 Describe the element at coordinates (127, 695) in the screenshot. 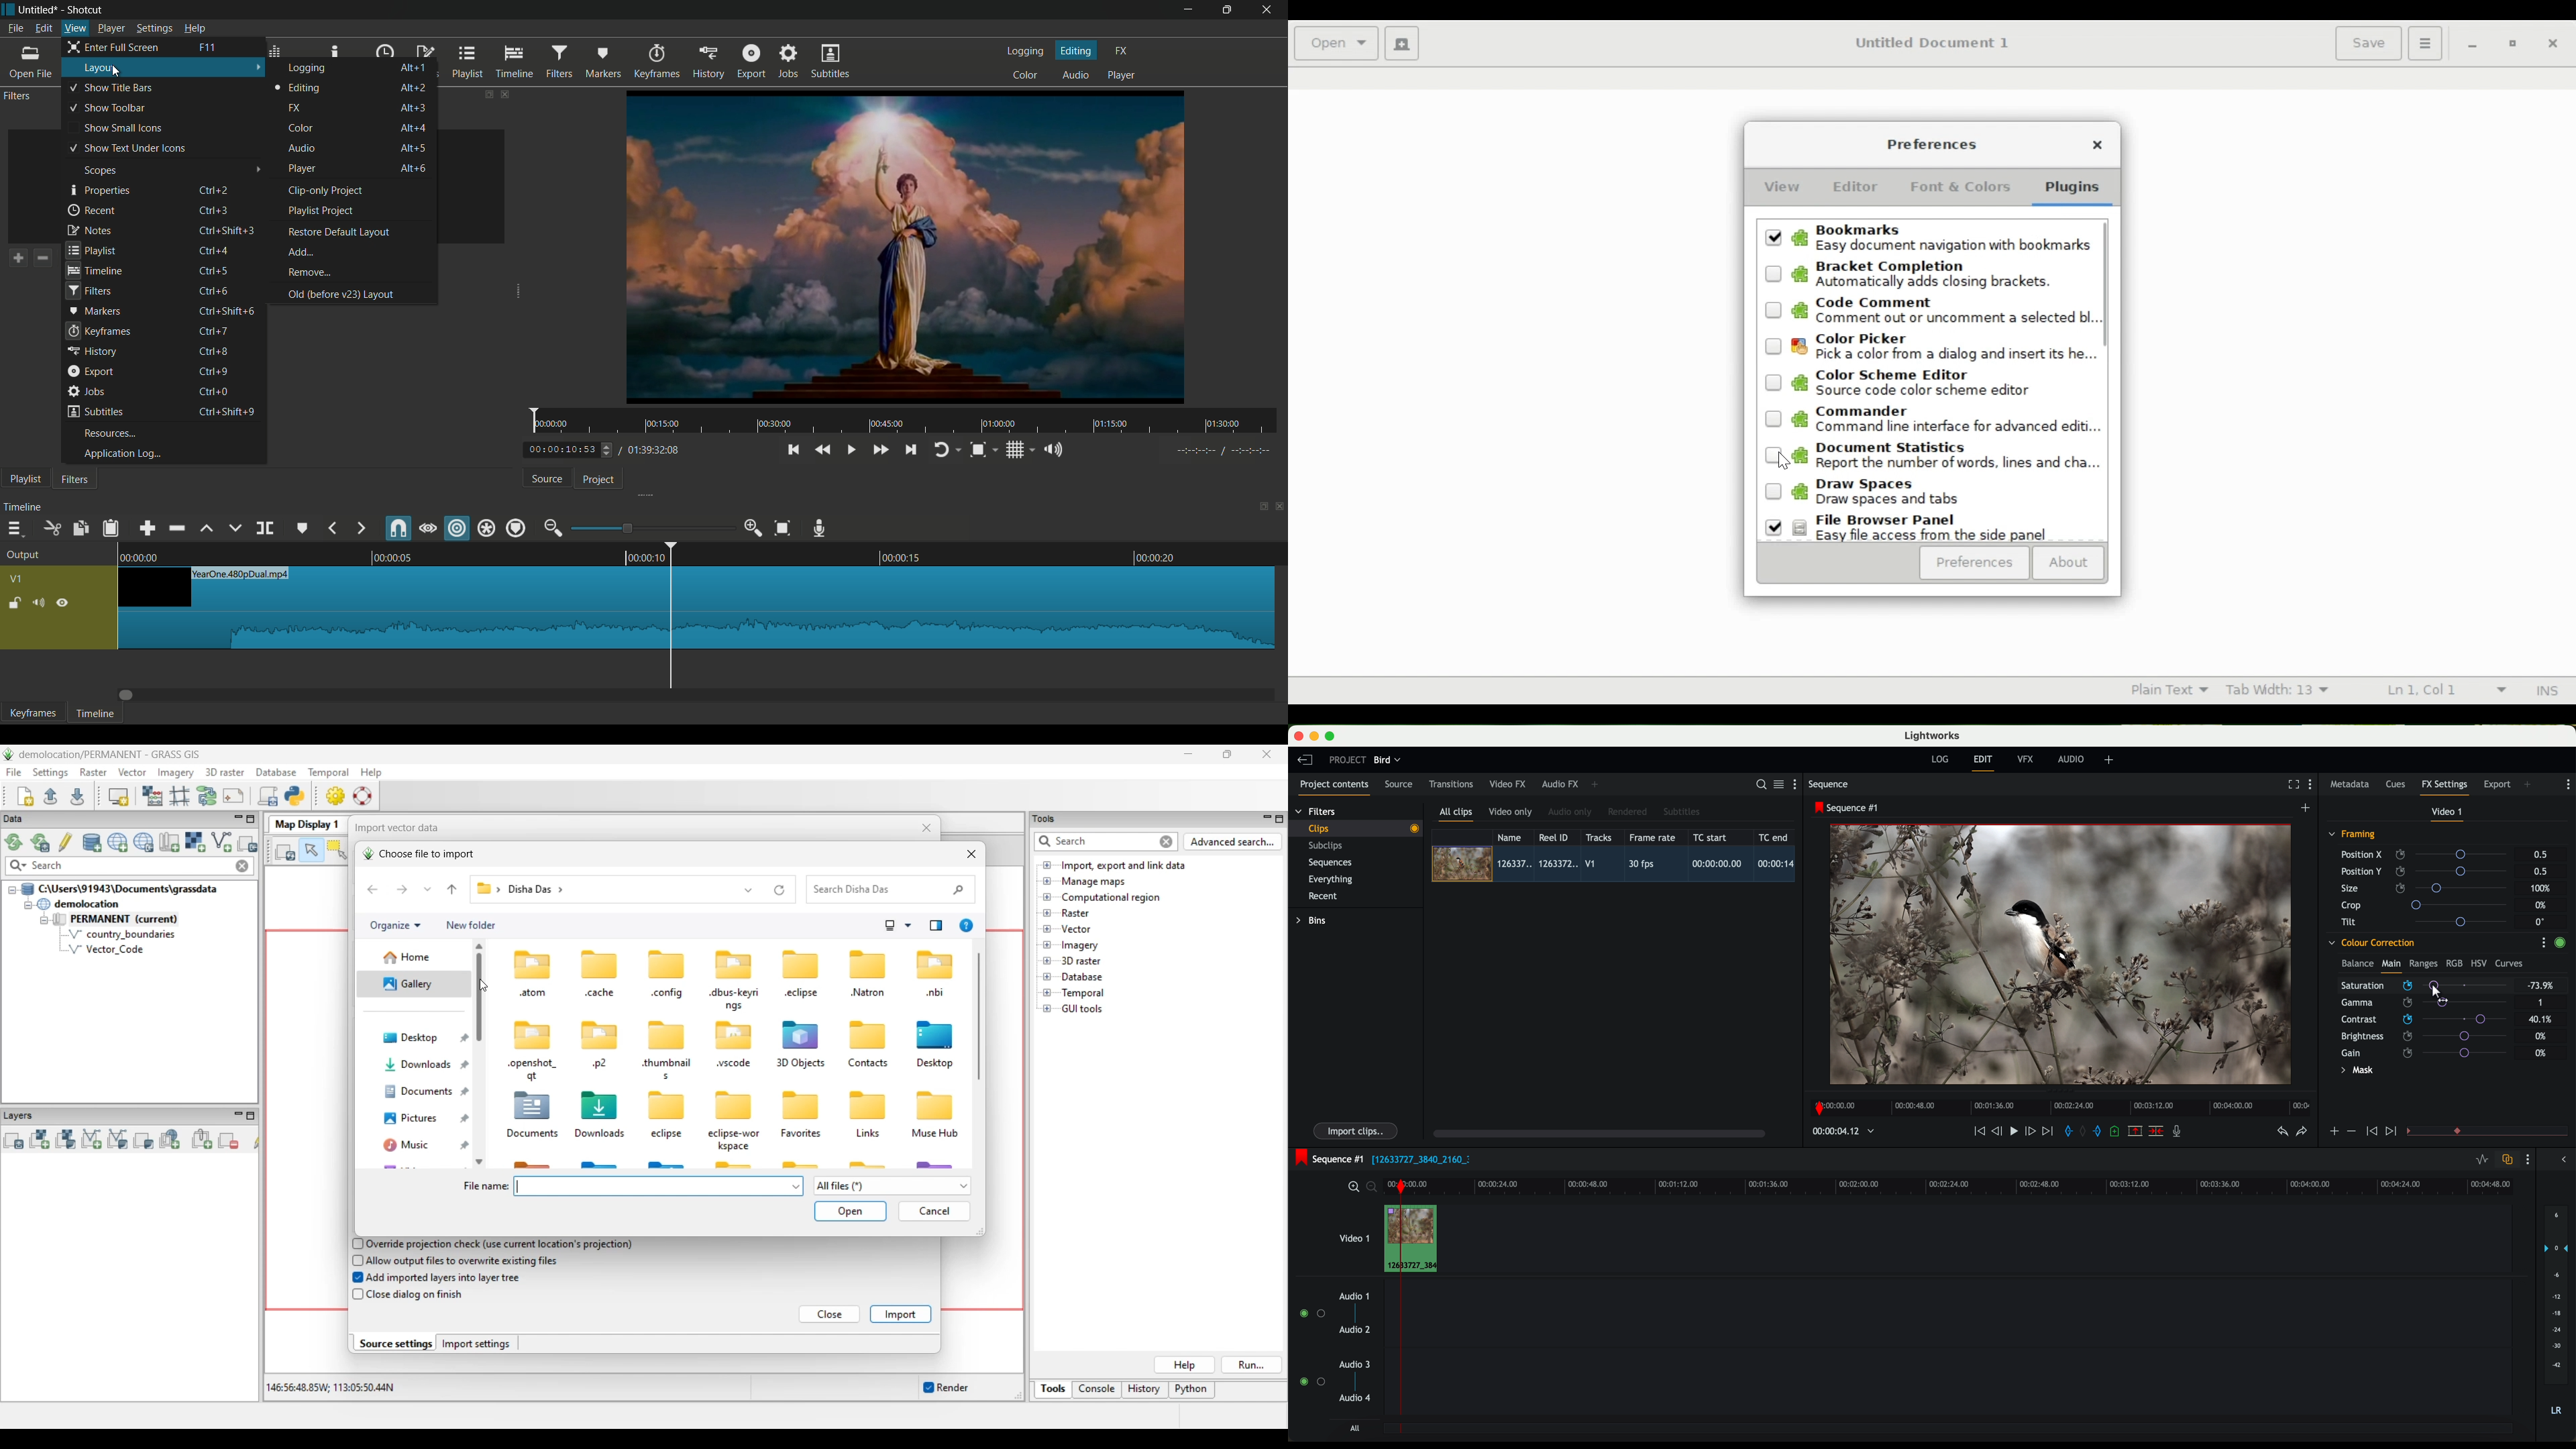

I see `move forward` at that location.